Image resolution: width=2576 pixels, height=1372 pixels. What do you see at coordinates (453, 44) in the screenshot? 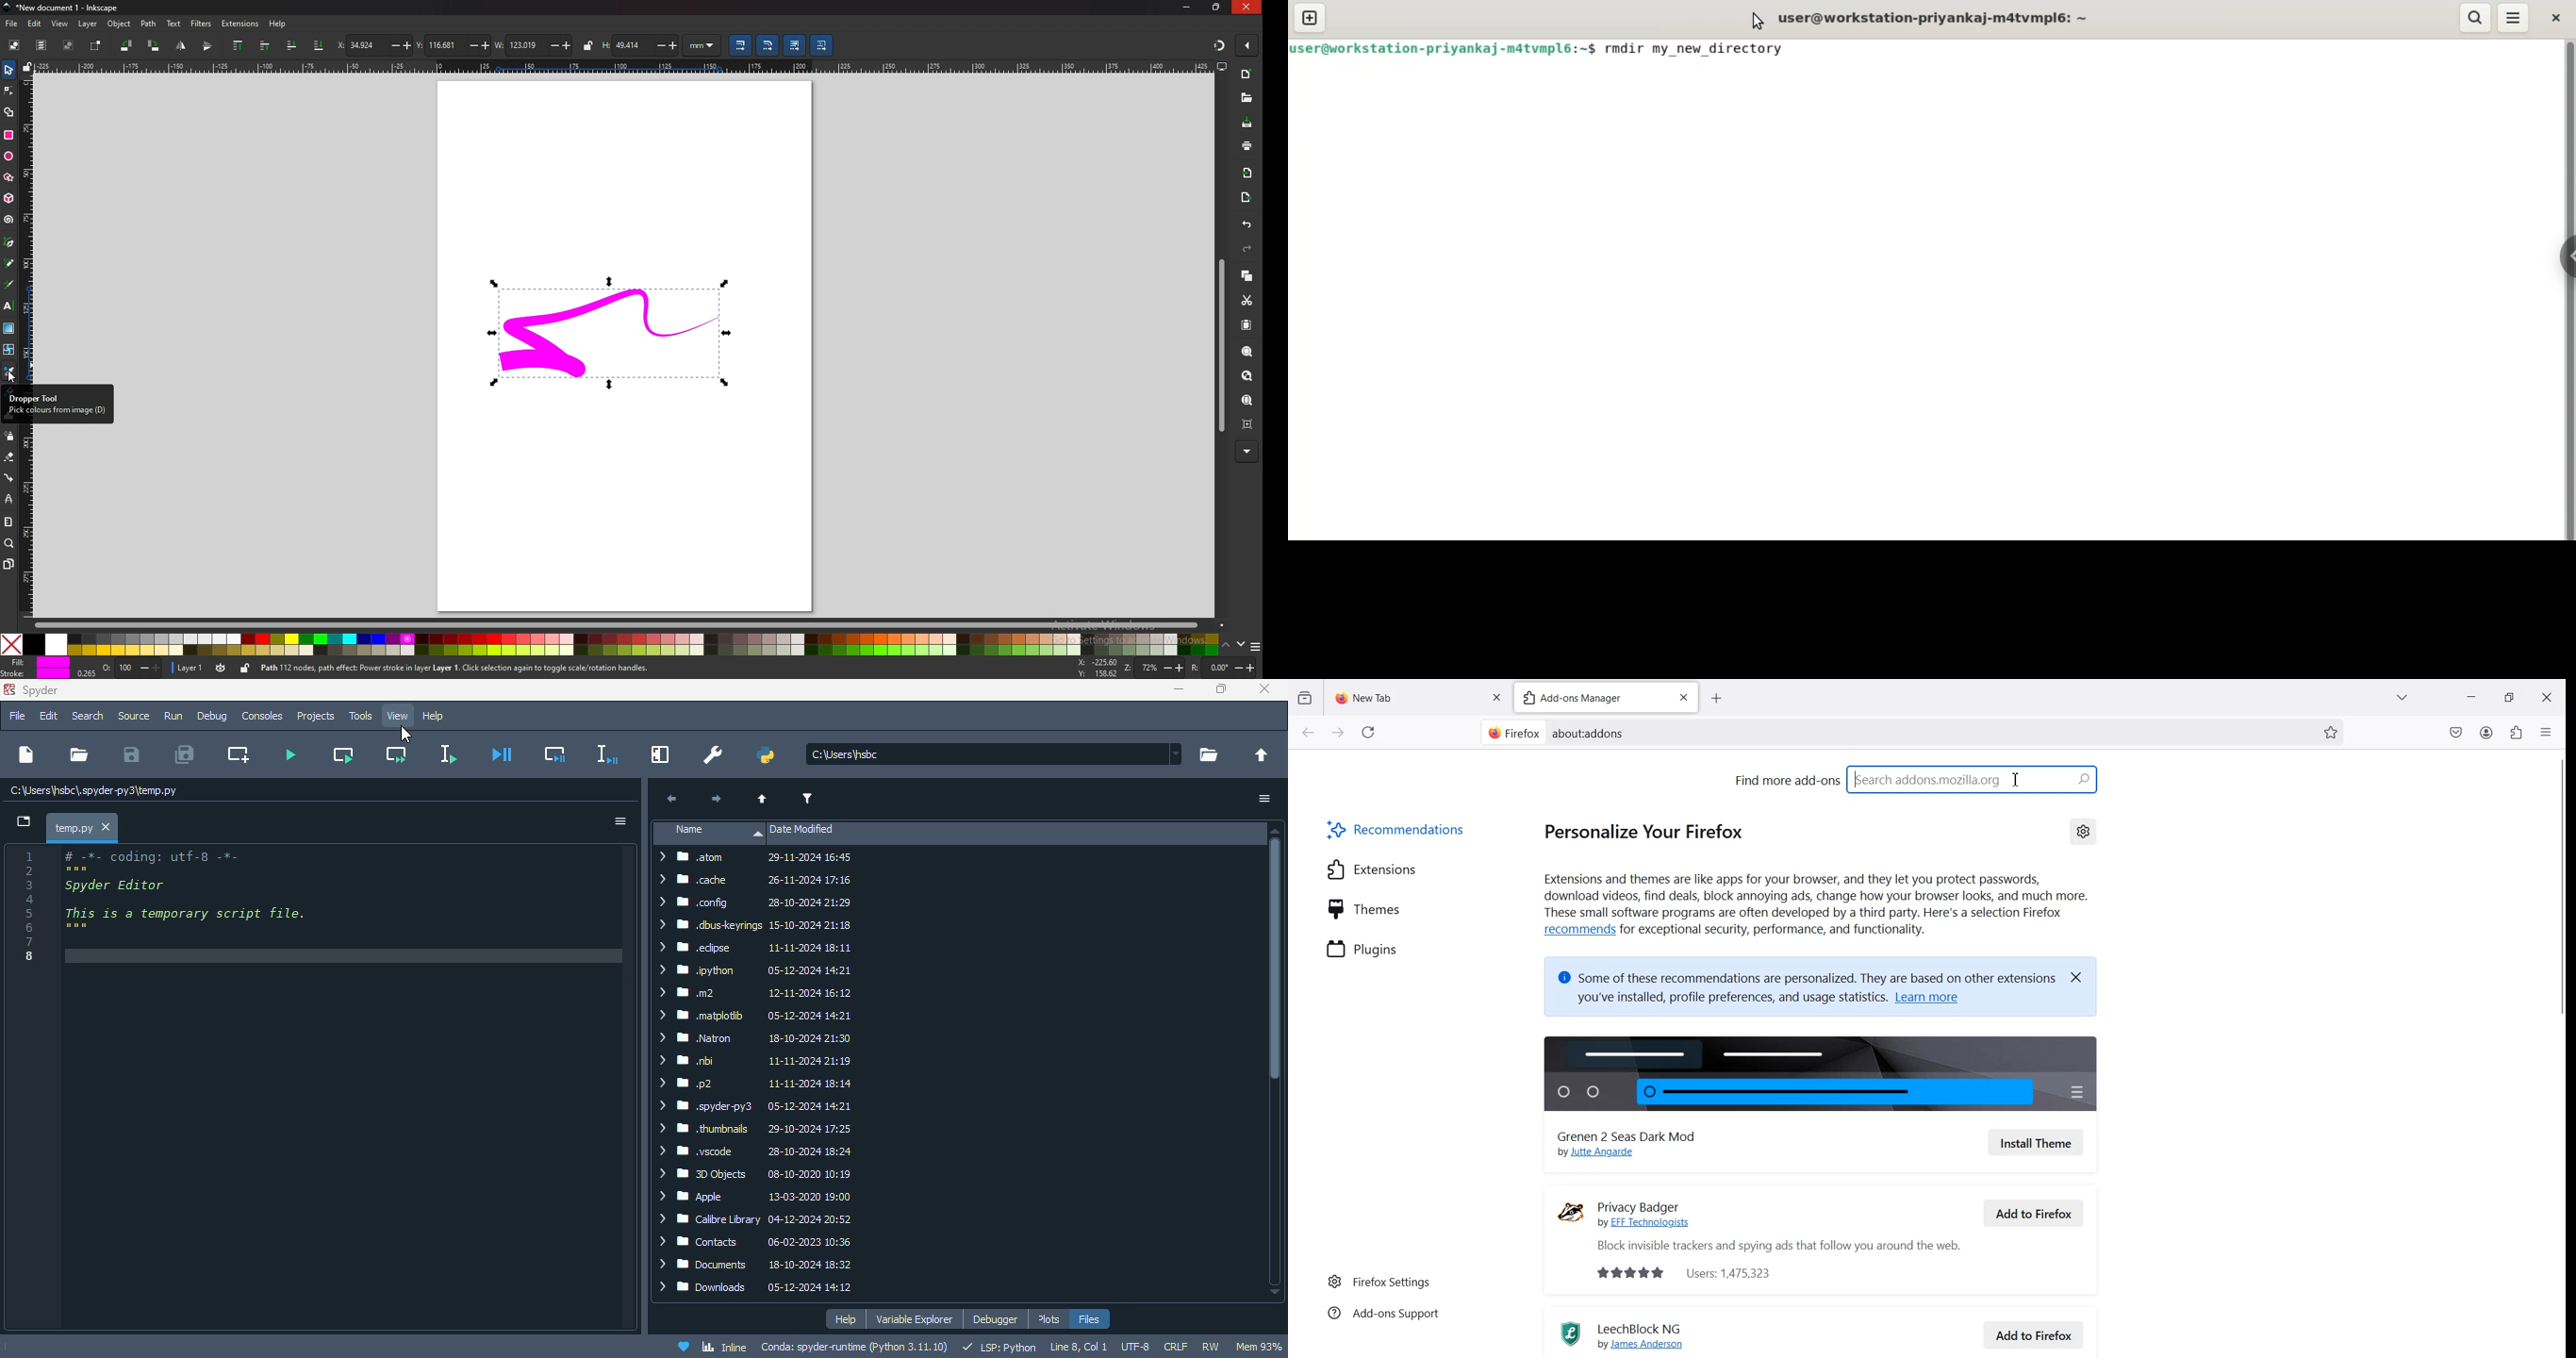
I see `y coordinates` at bounding box center [453, 44].